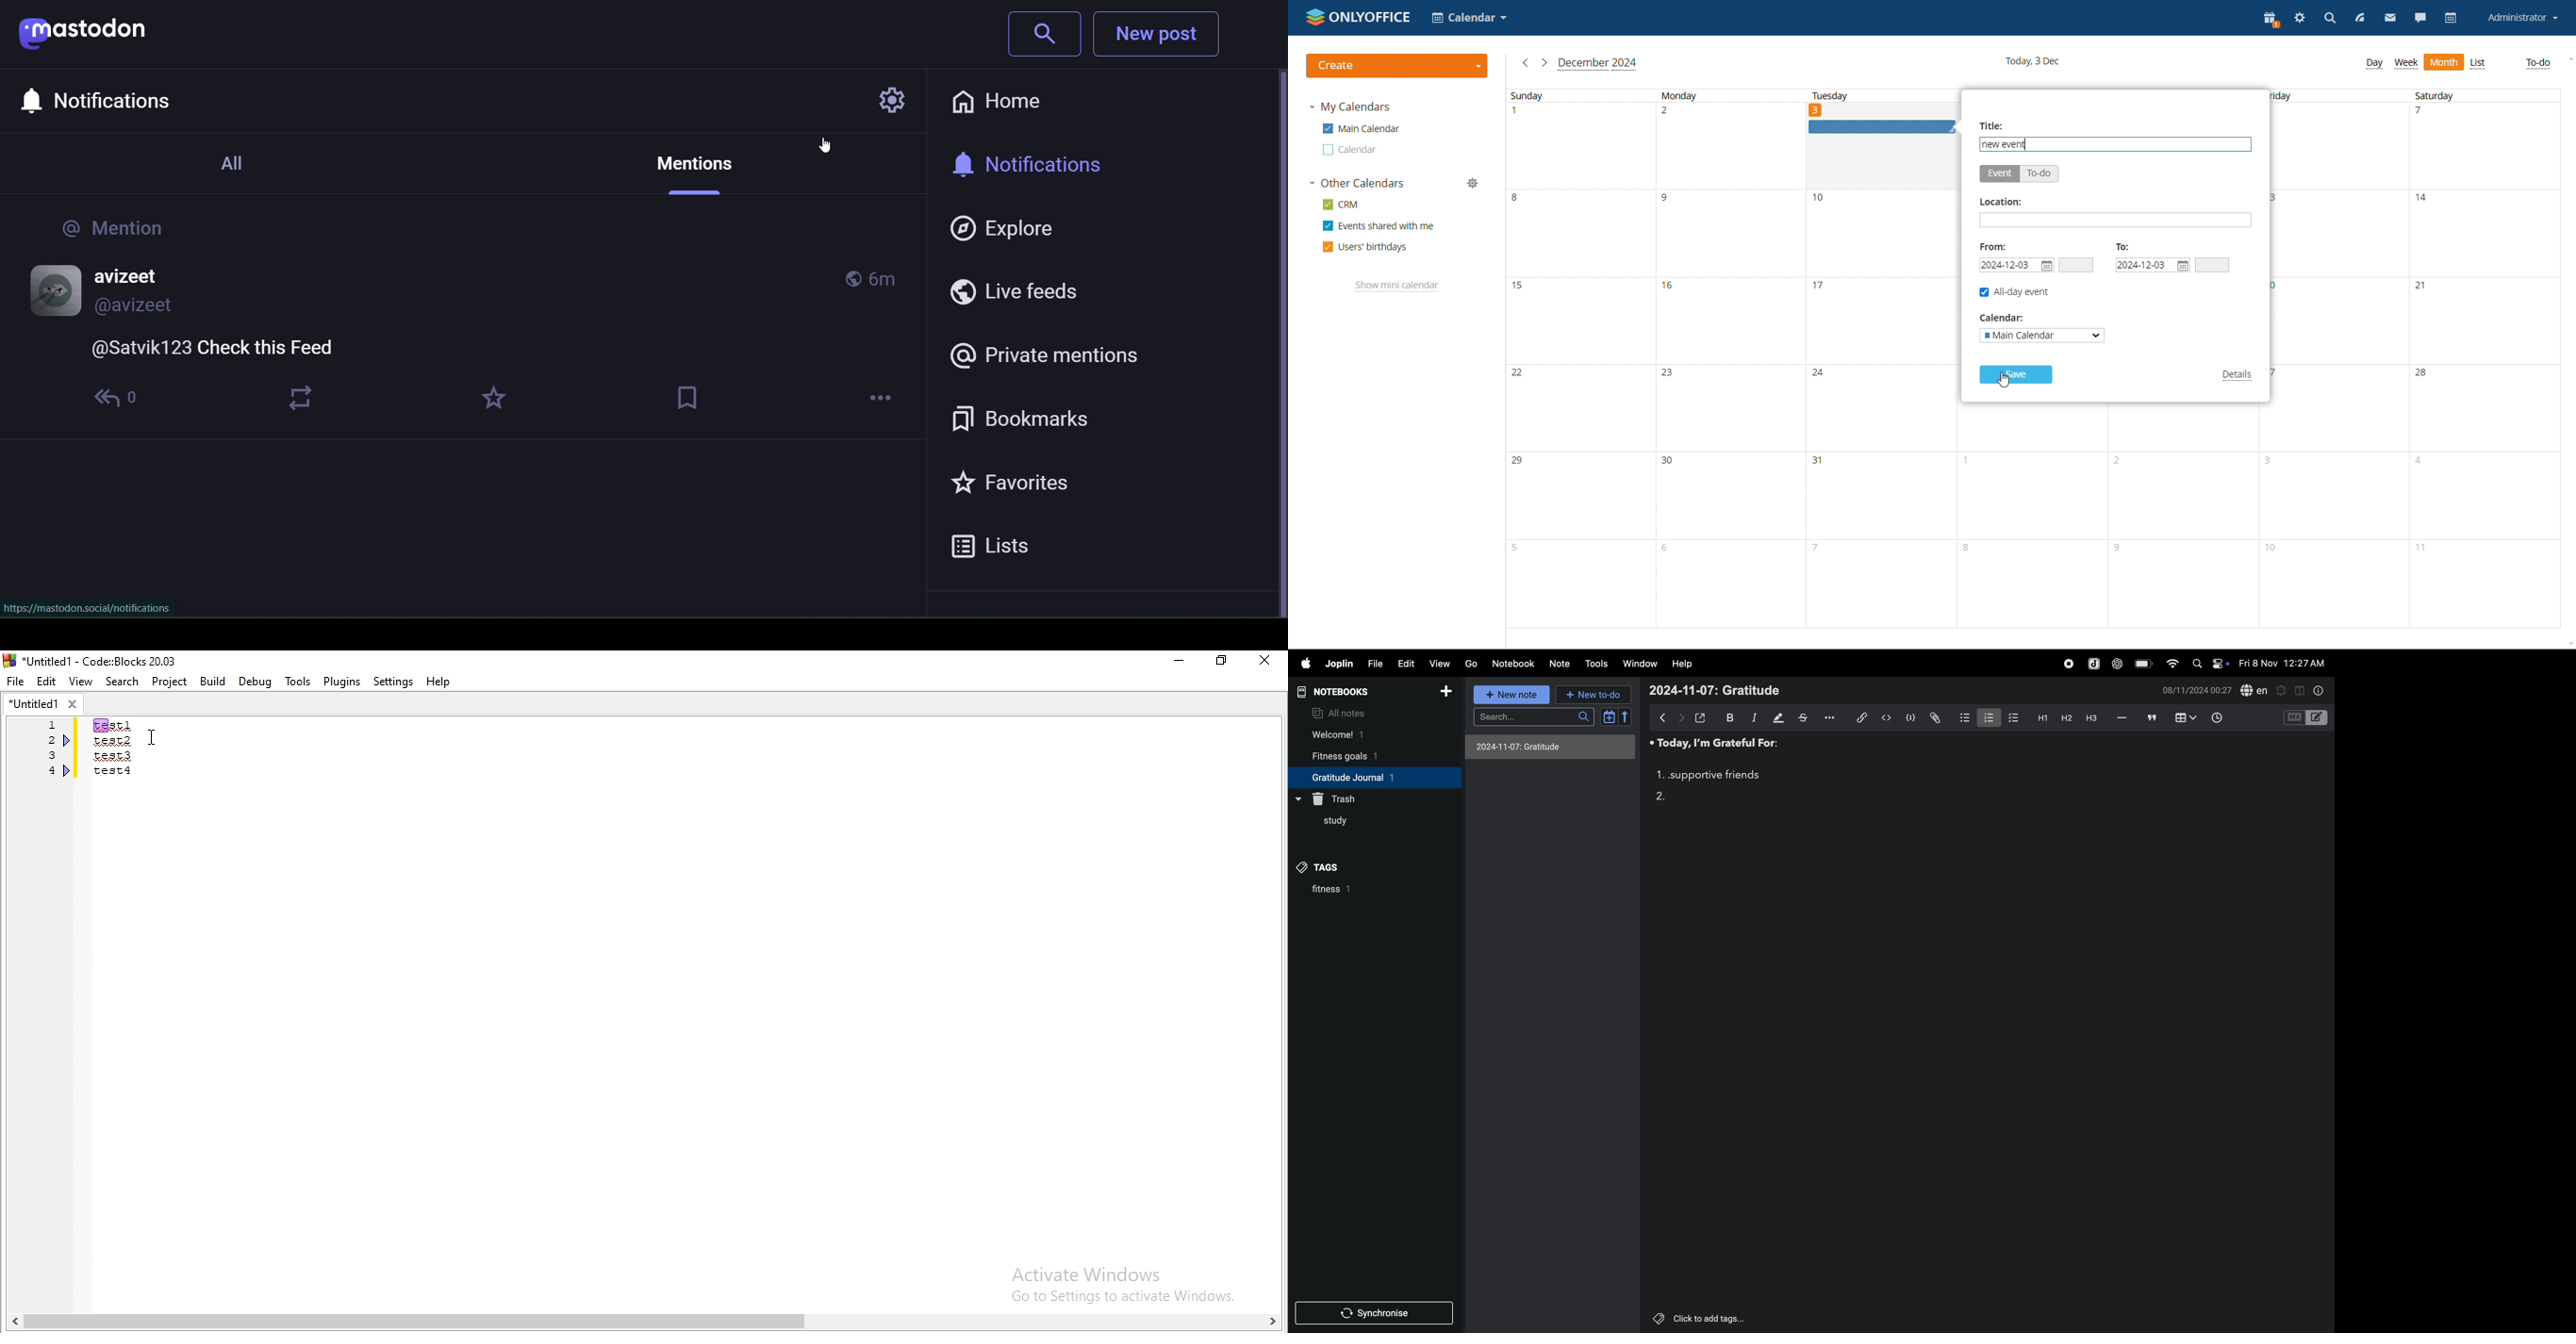 The height and width of the screenshot is (1344, 2576). Describe the element at coordinates (1442, 692) in the screenshot. I see `add notebook` at that location.